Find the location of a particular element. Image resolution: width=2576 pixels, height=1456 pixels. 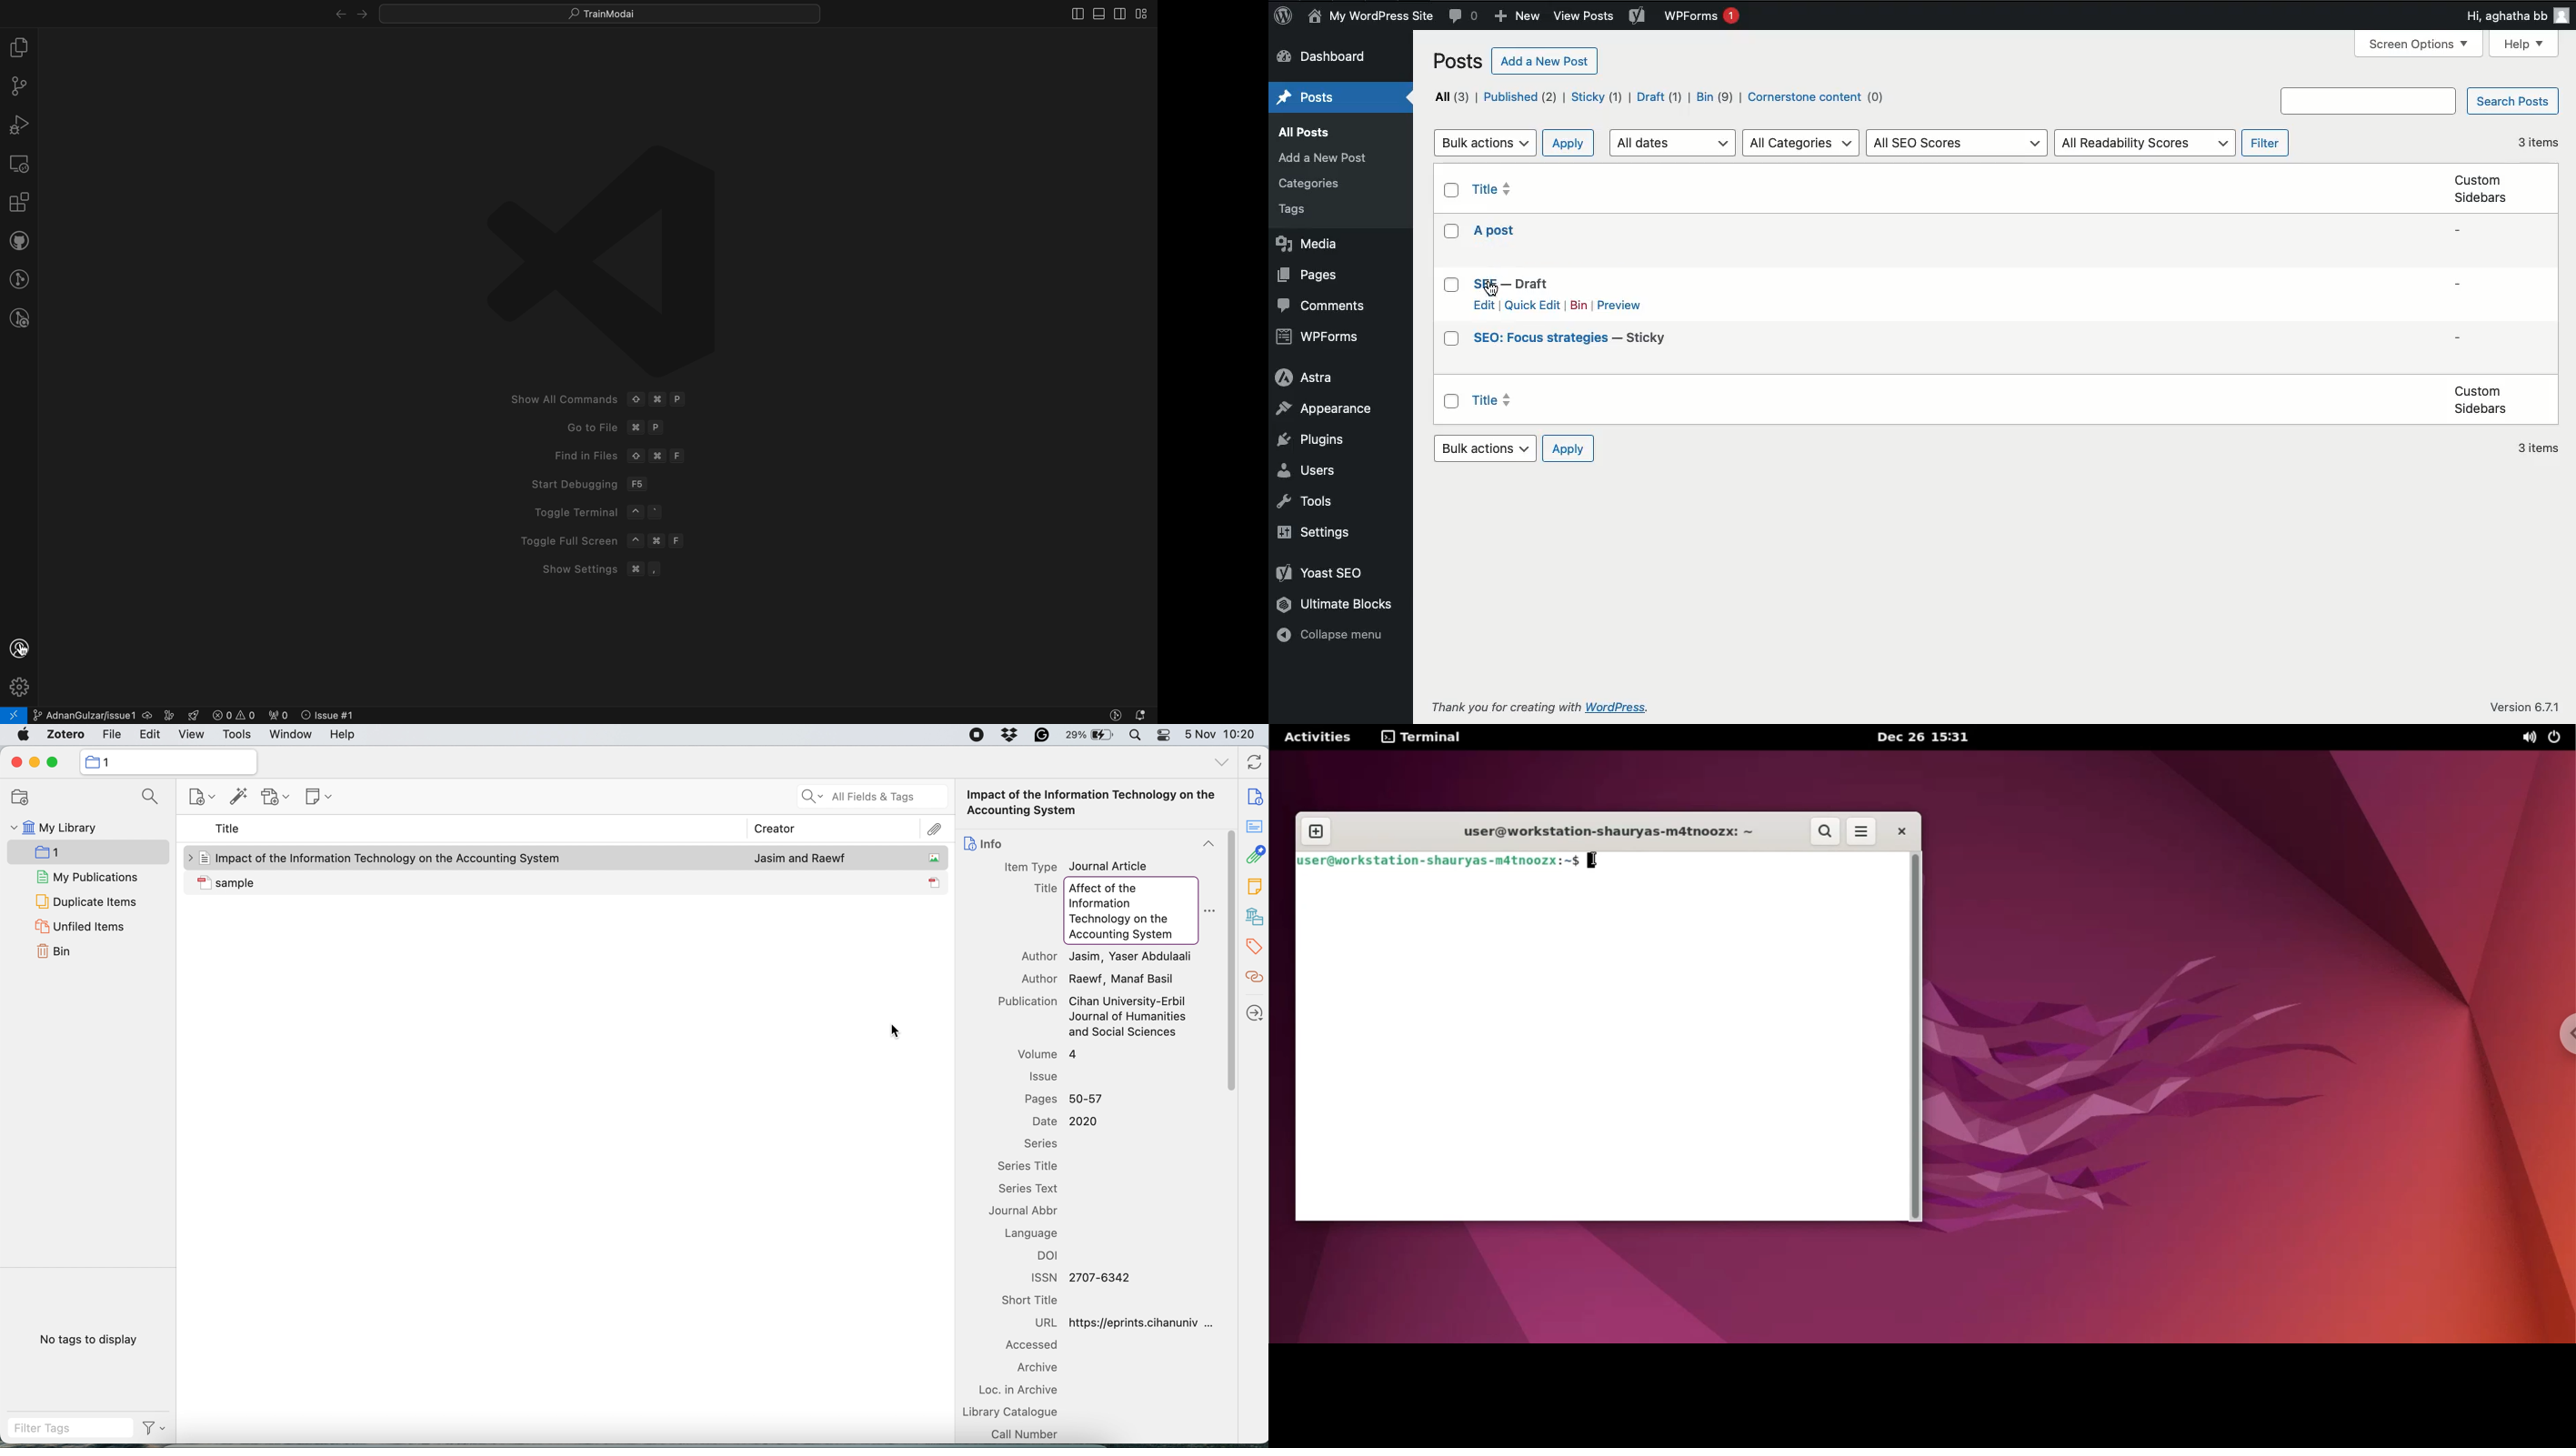

related is located at coordinates (1254, 979).